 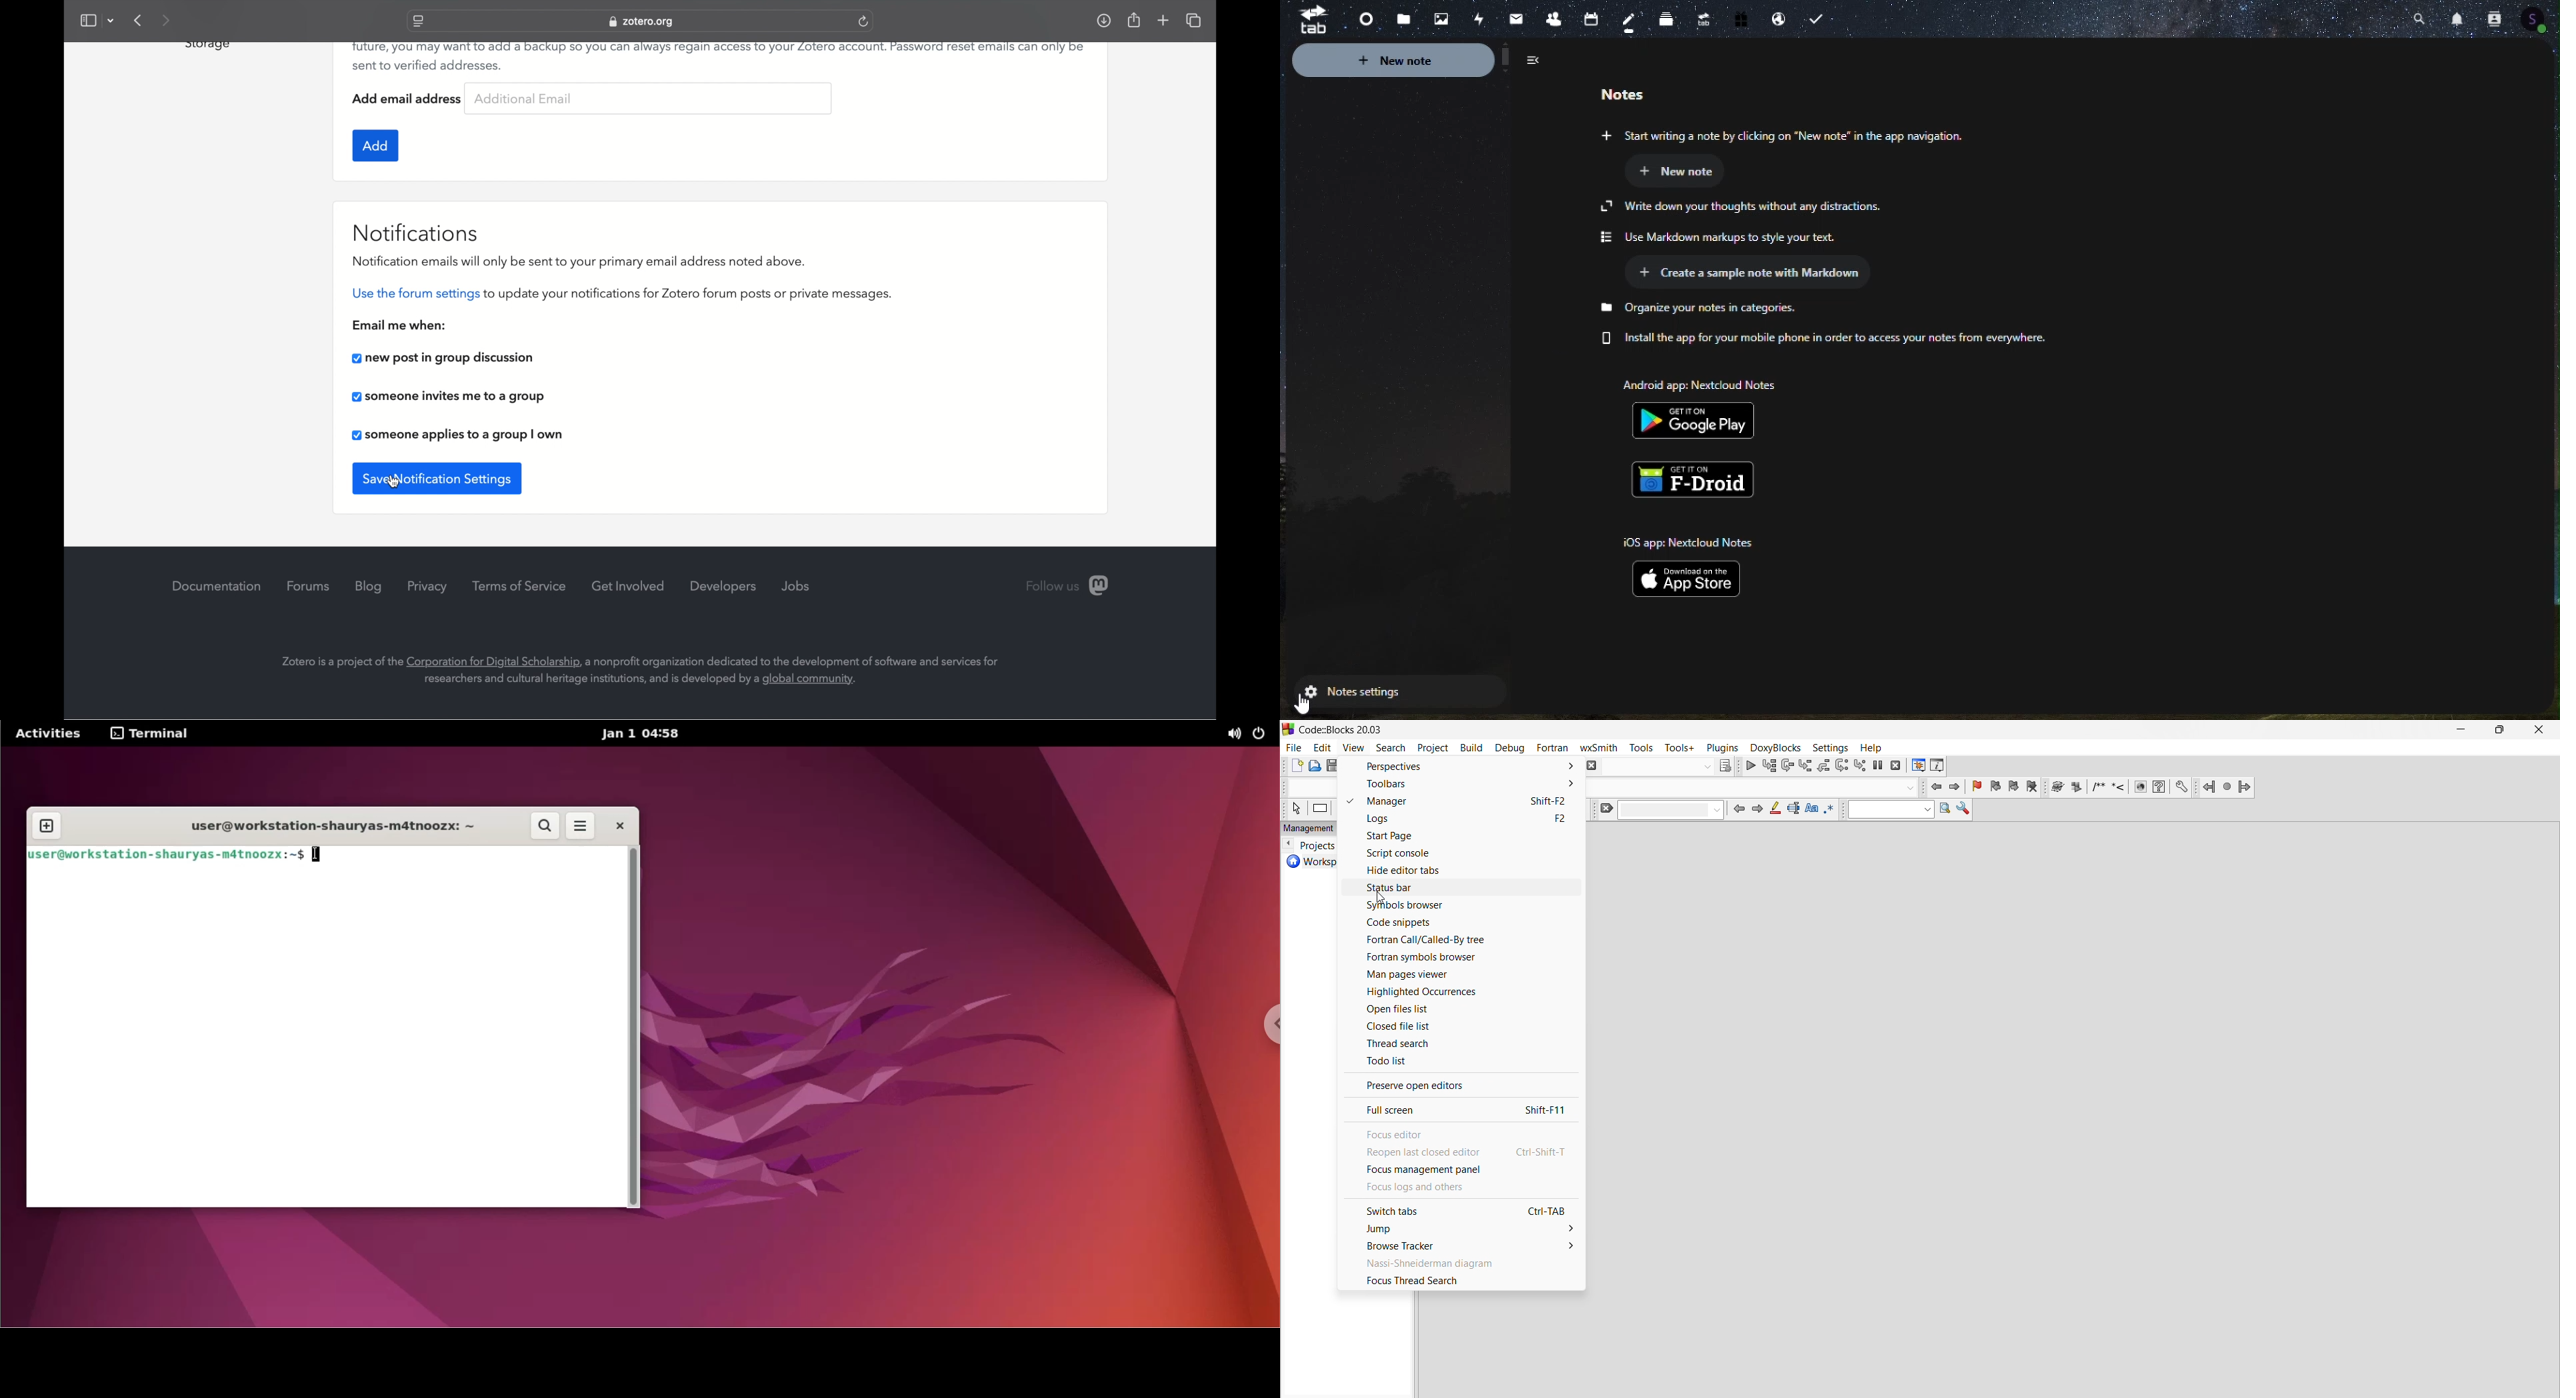 I want to click on tools, so click(x=1641, y=747).